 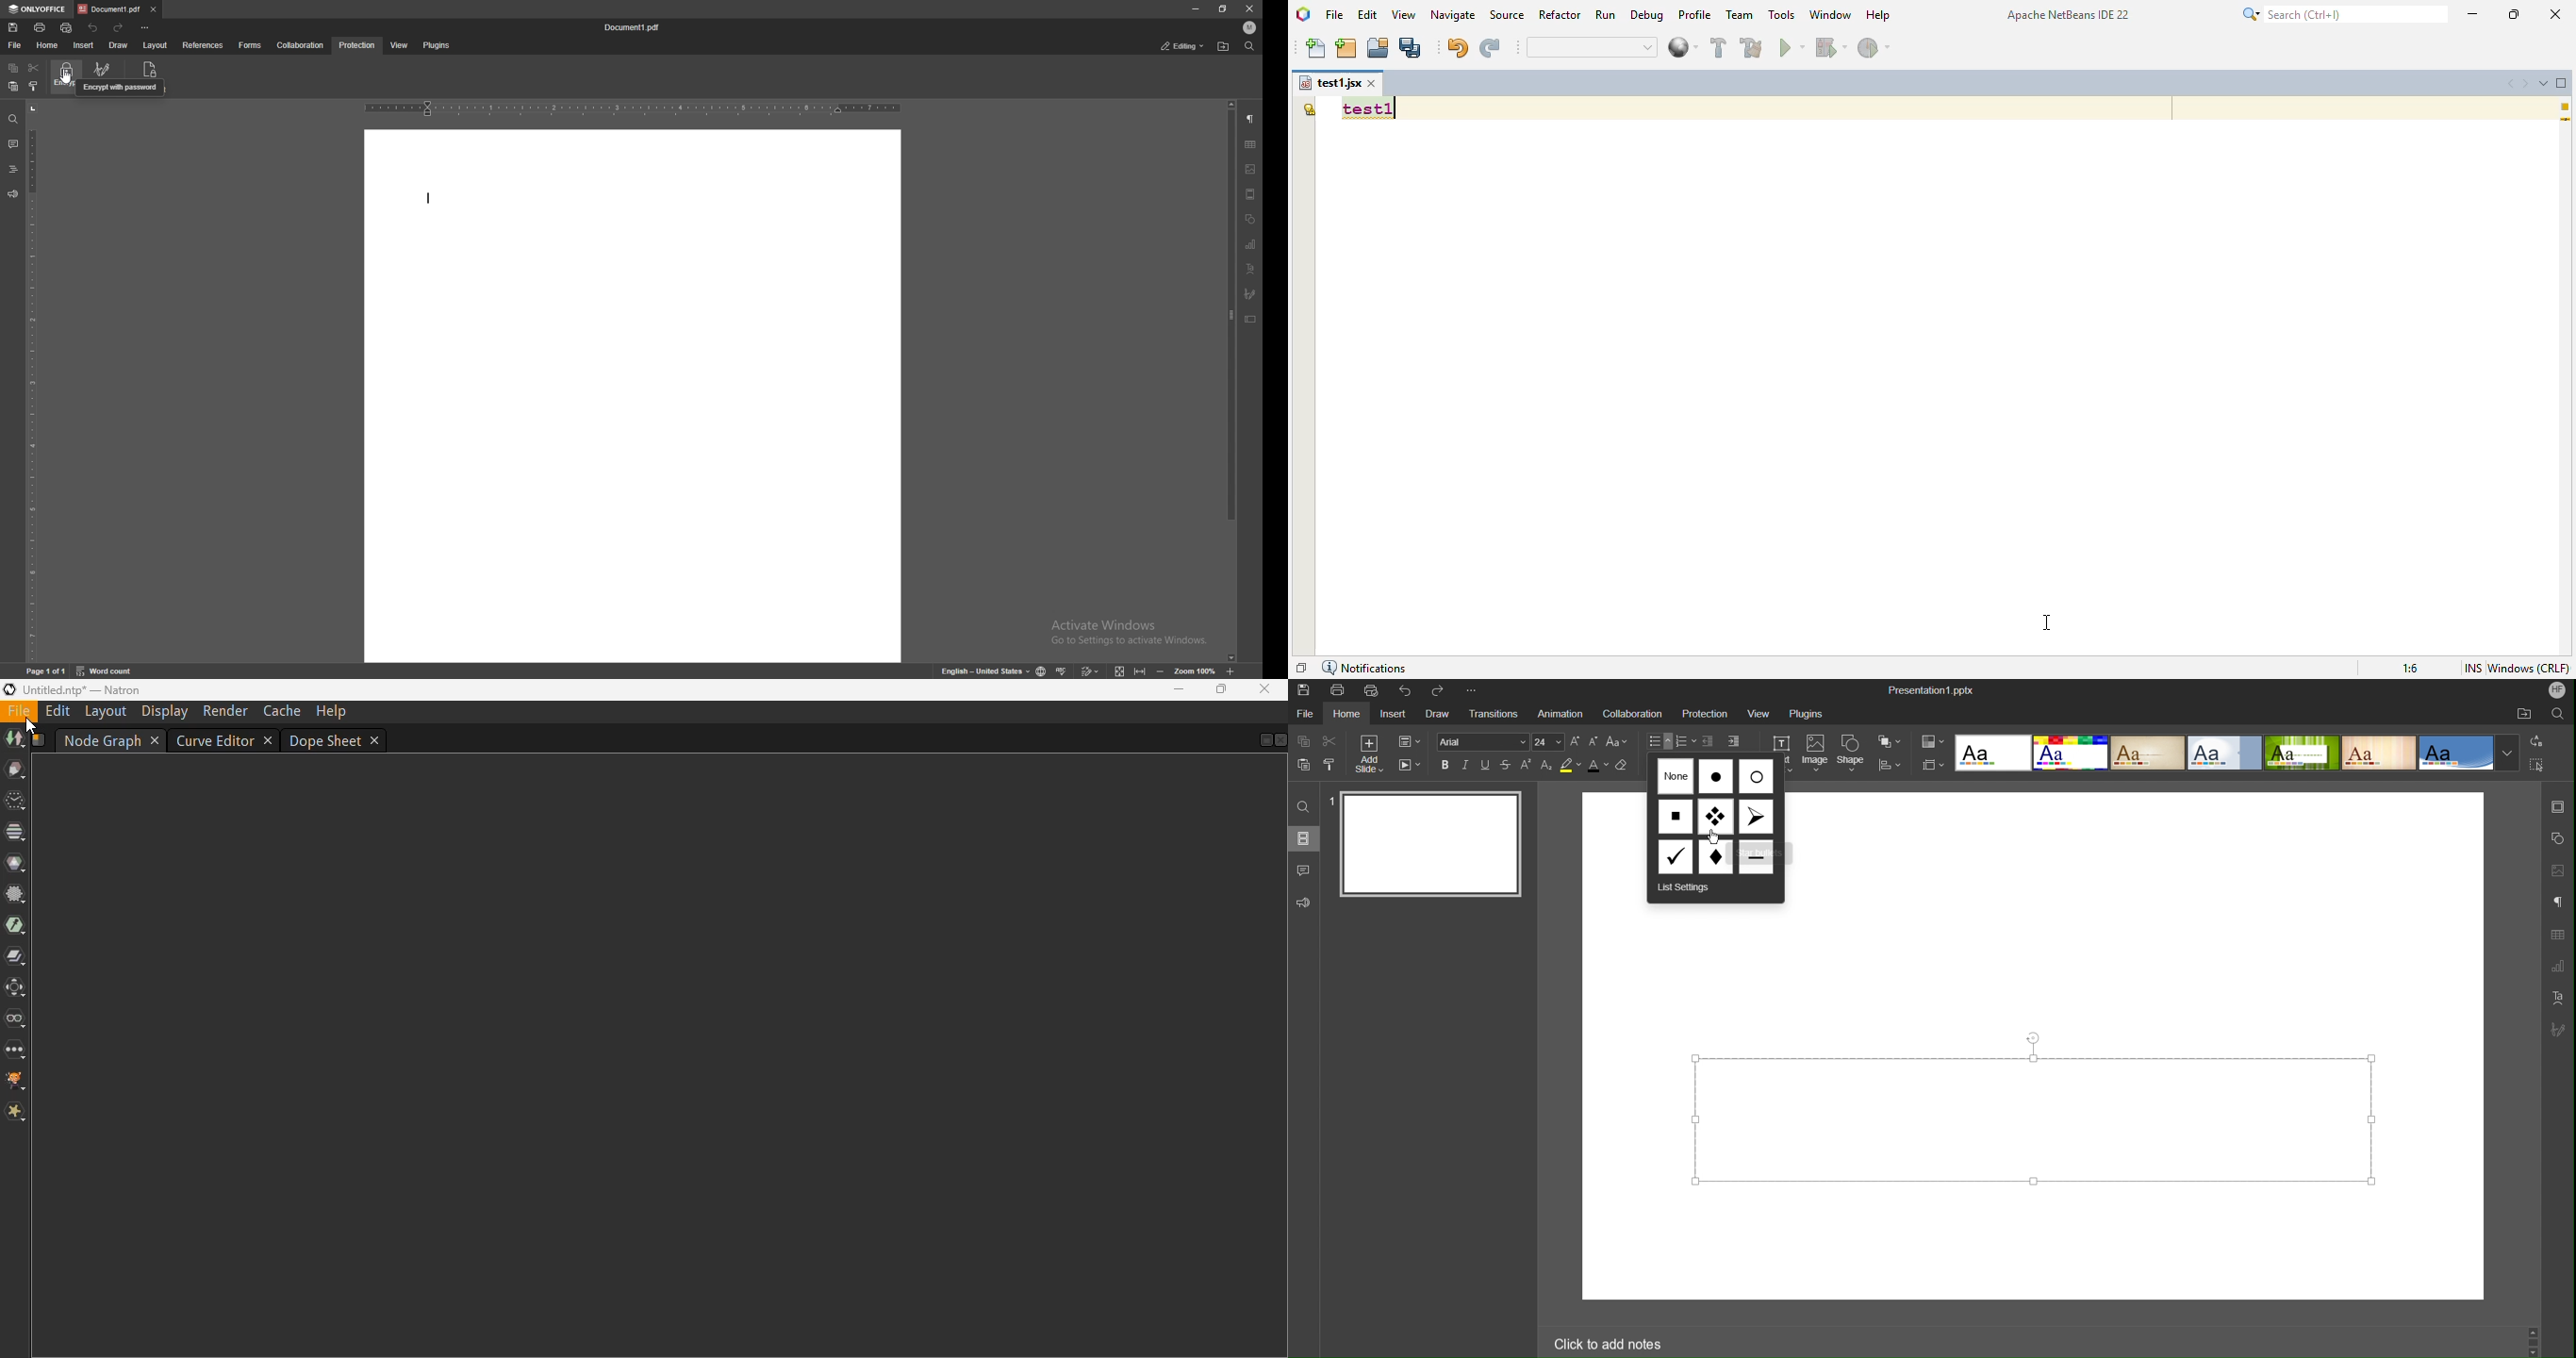 I want to click on Insert, so click(x=1394, y=714).